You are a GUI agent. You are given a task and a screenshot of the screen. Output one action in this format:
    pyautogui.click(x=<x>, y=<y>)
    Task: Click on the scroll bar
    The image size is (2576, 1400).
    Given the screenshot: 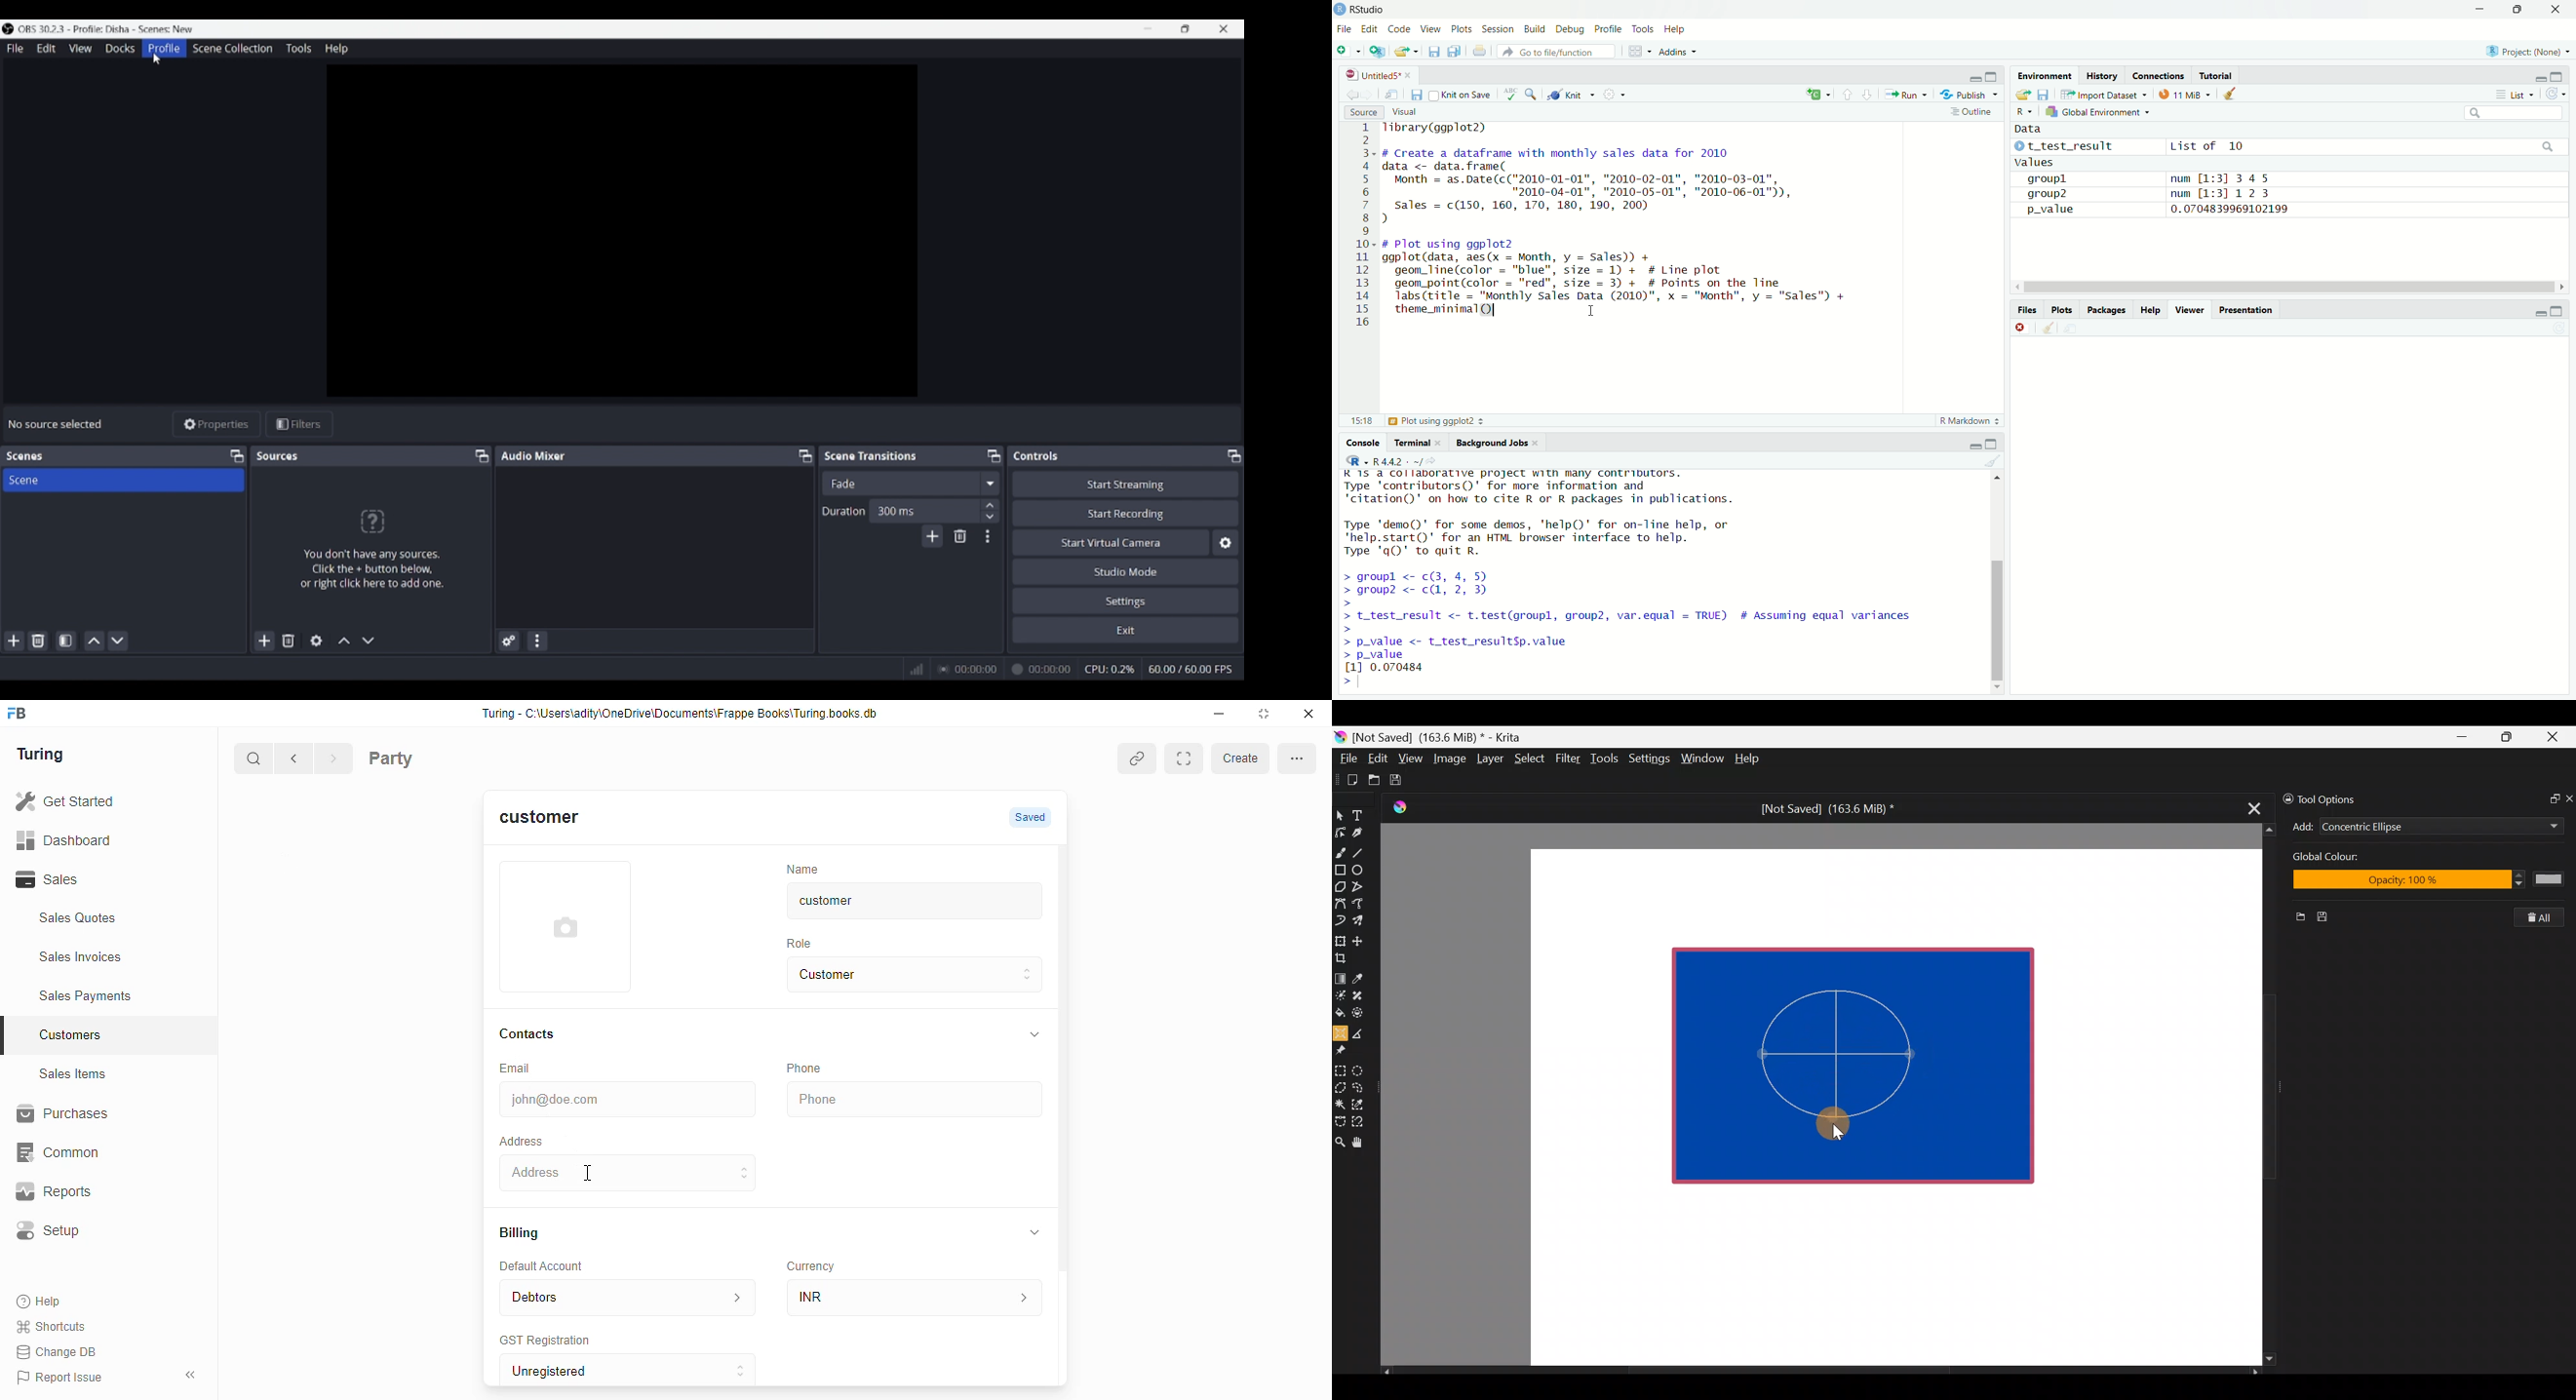 What is the action you would take?
    pyautogui.click(x=1994, y=580)
    